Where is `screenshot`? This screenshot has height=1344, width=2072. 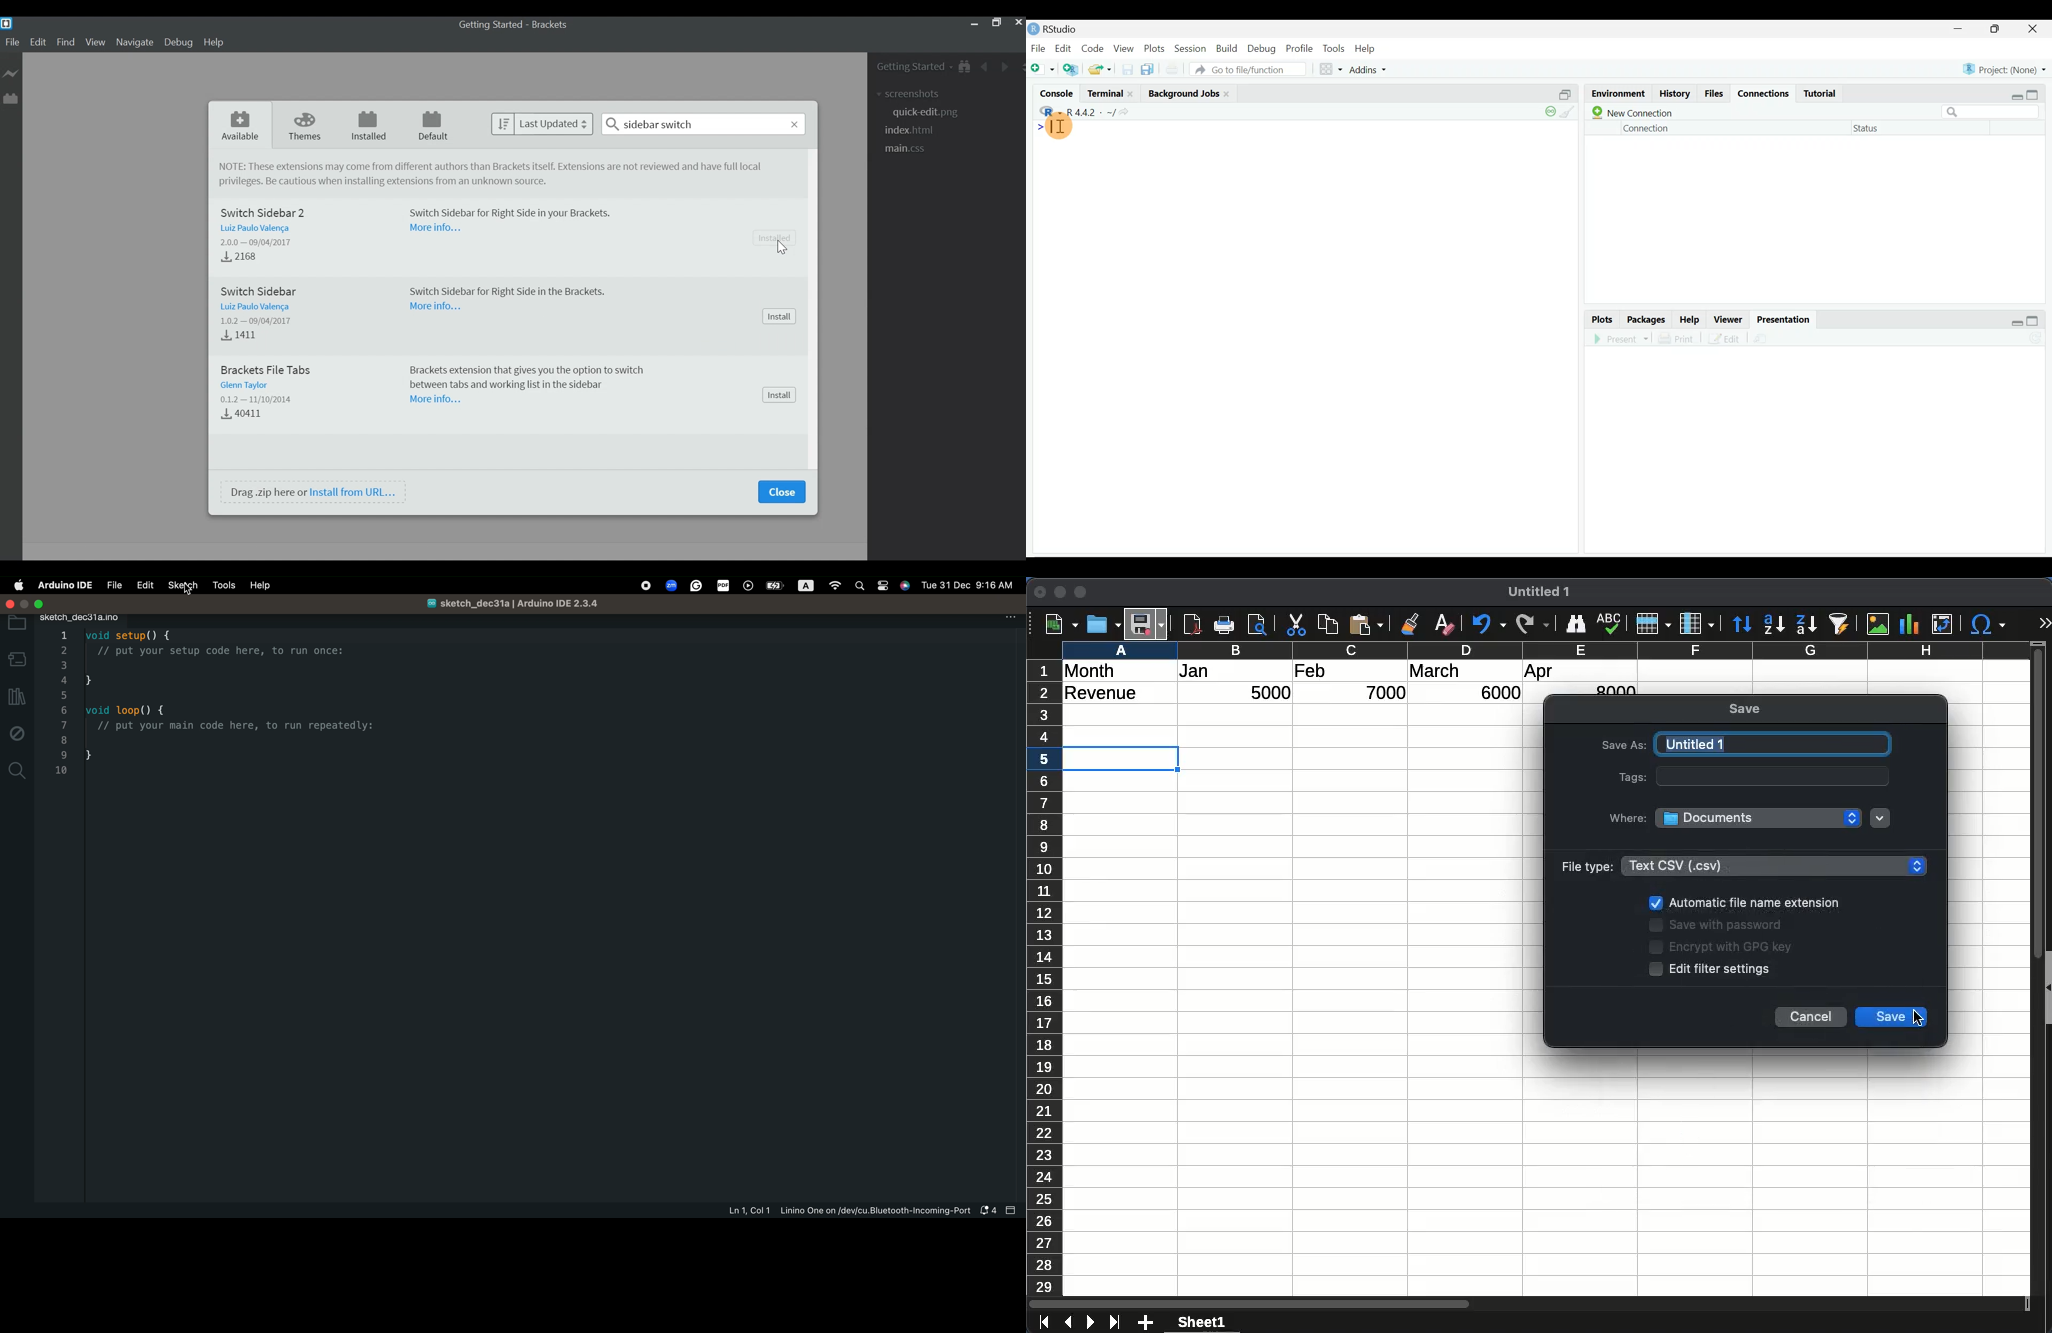
screenshot is located at coordinates (912, 95).